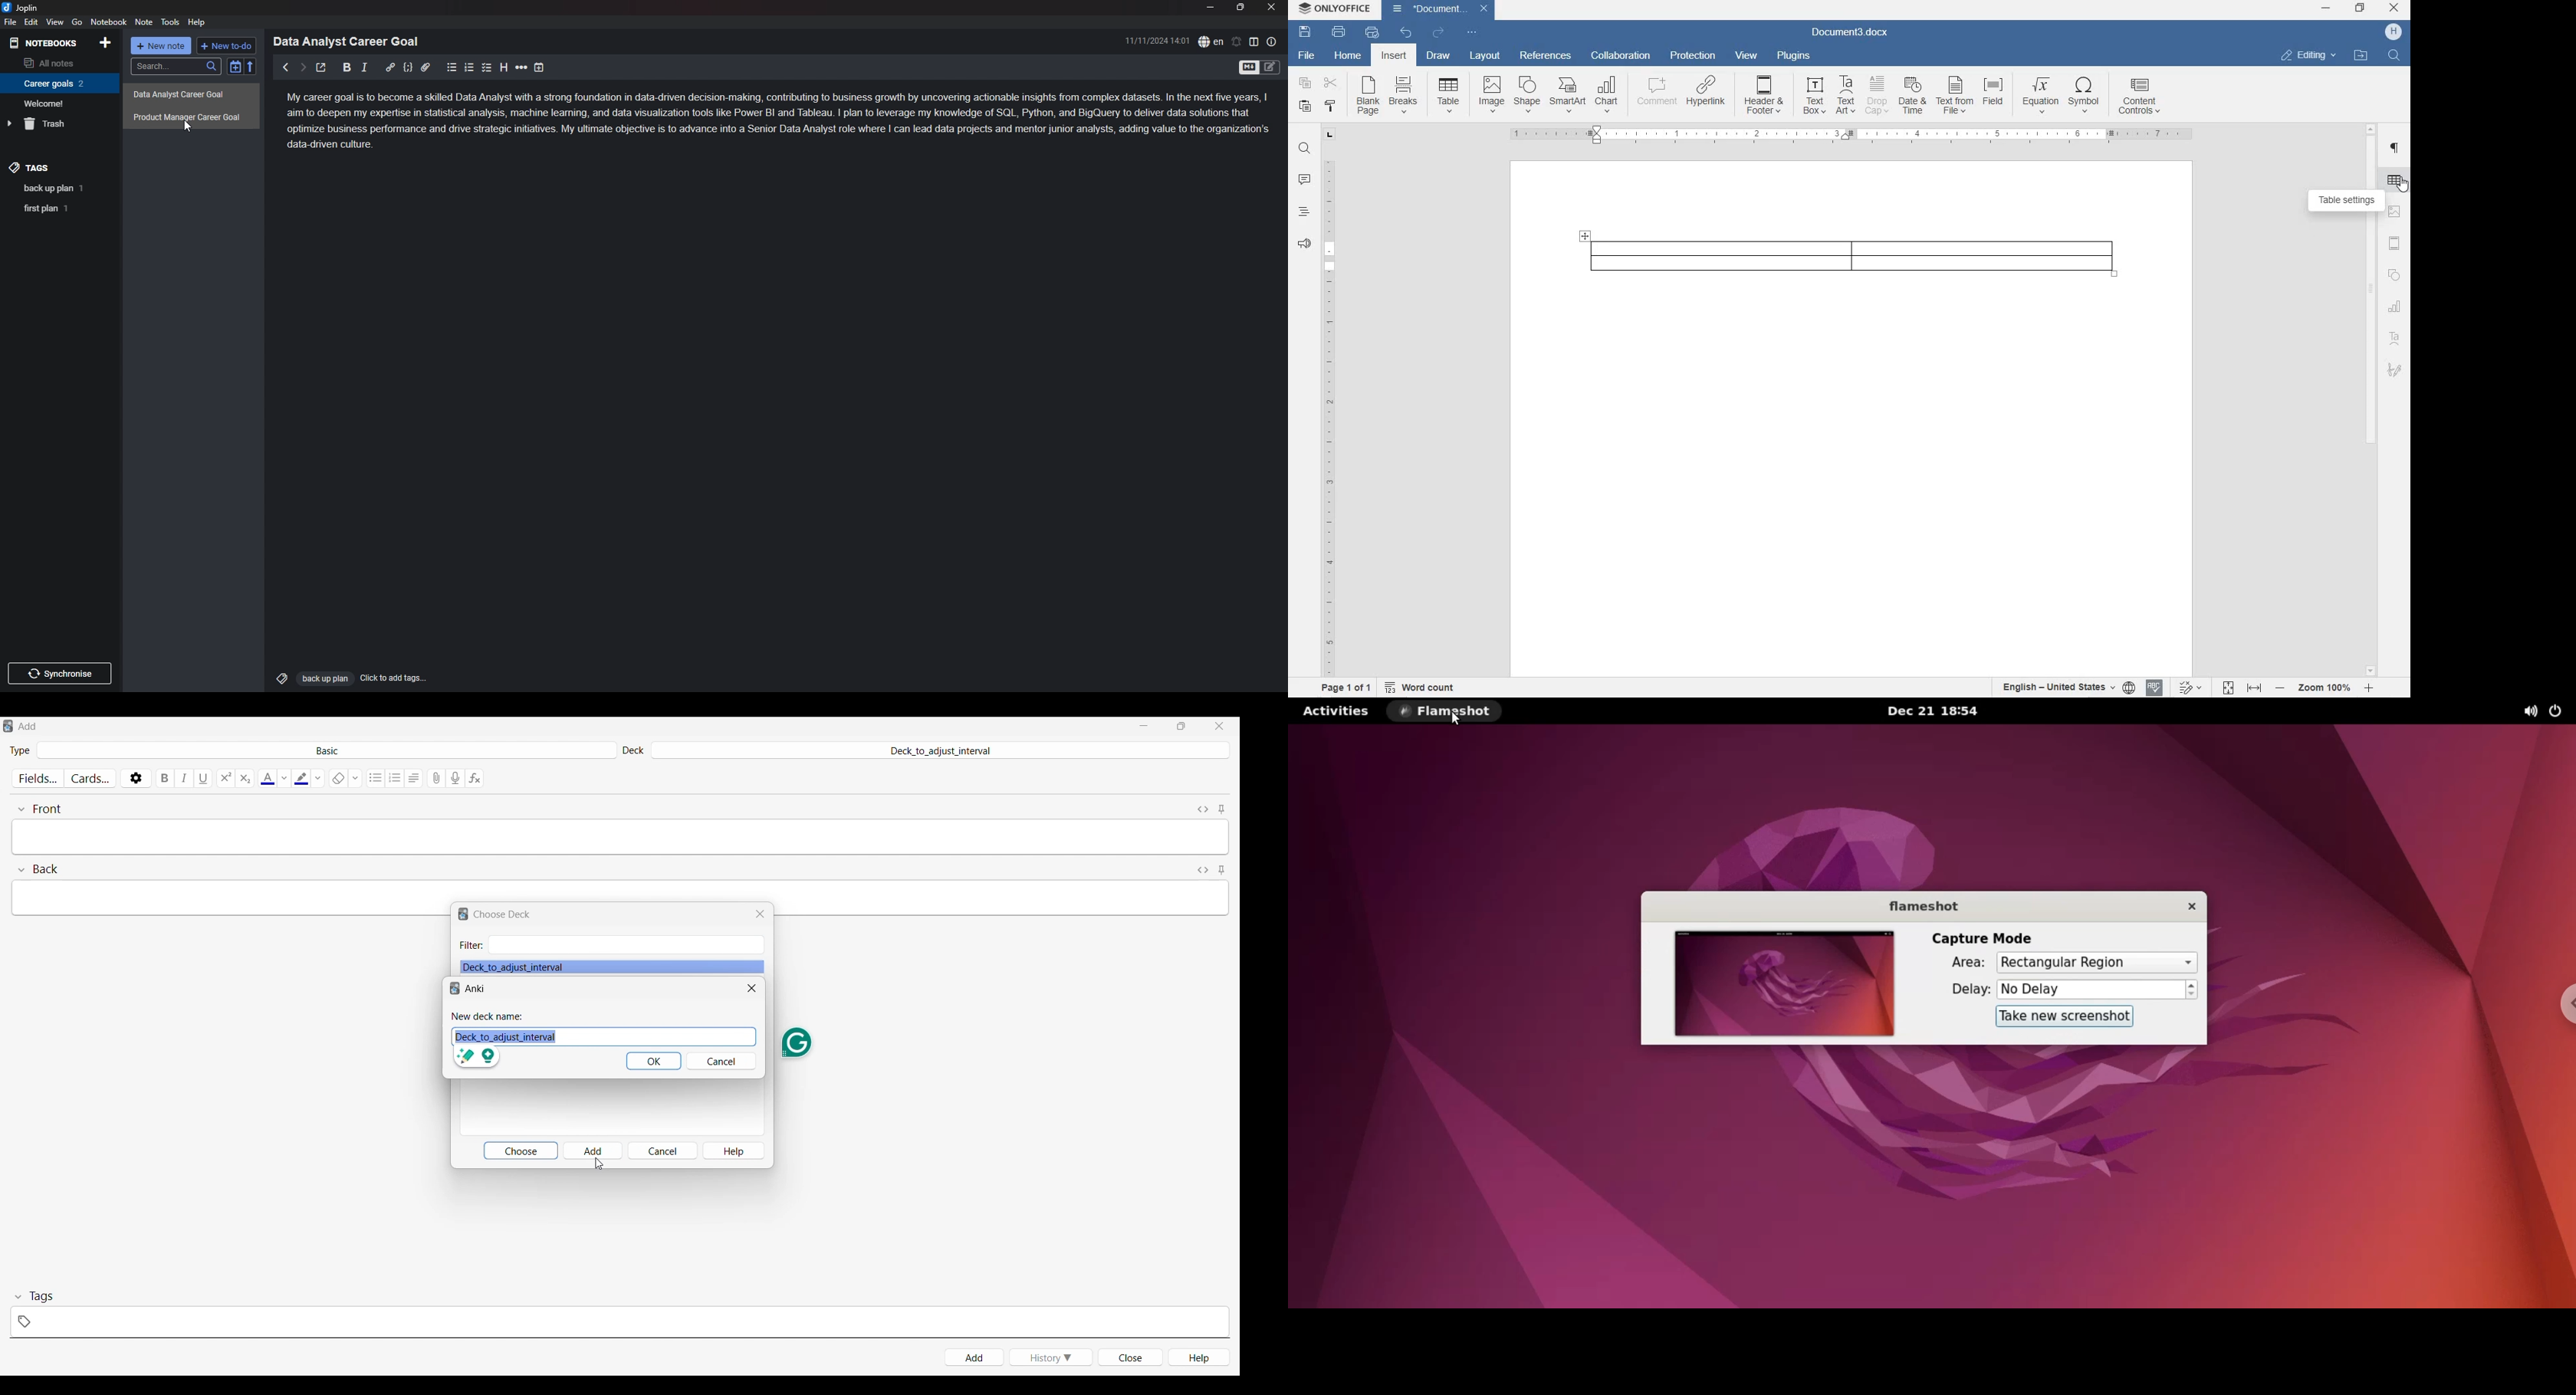 The height and width of the screenshot is (1400, 2576). Describe the element at coordinates (521, 68) in the screenshot. I see `horizontal rule` at that location.